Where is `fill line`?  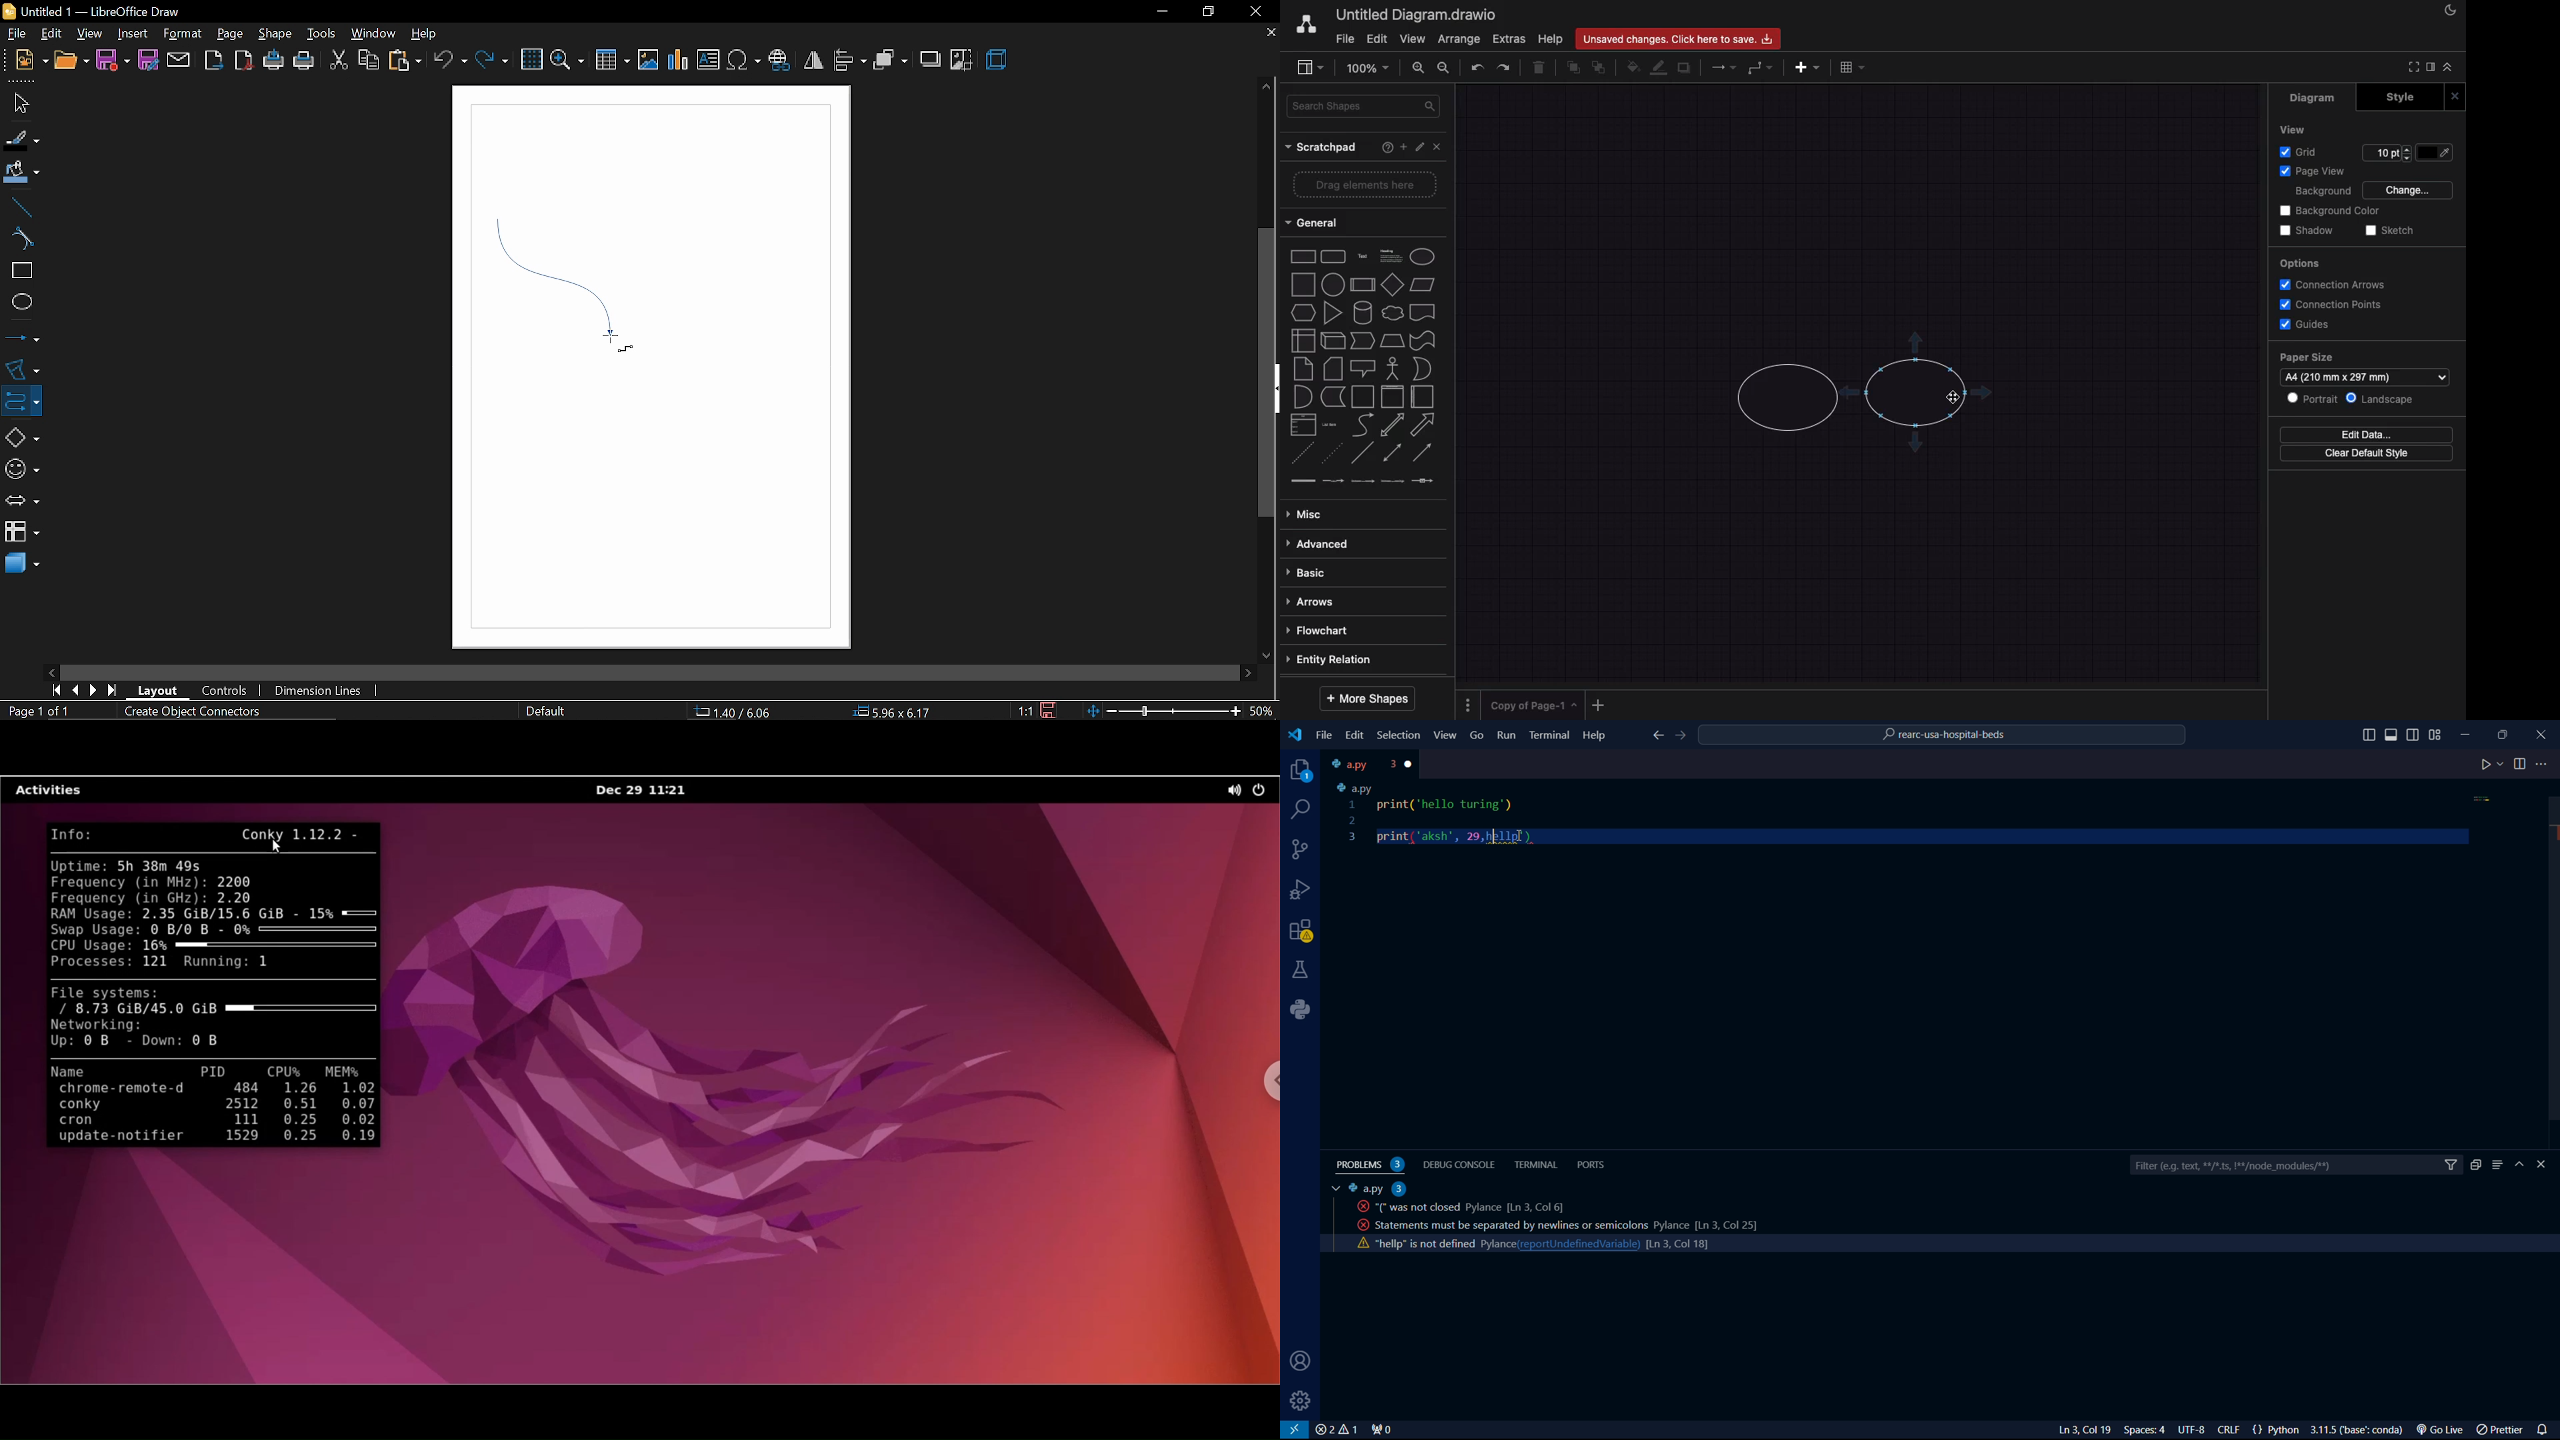
fill line is located at coordinates (23, 138).